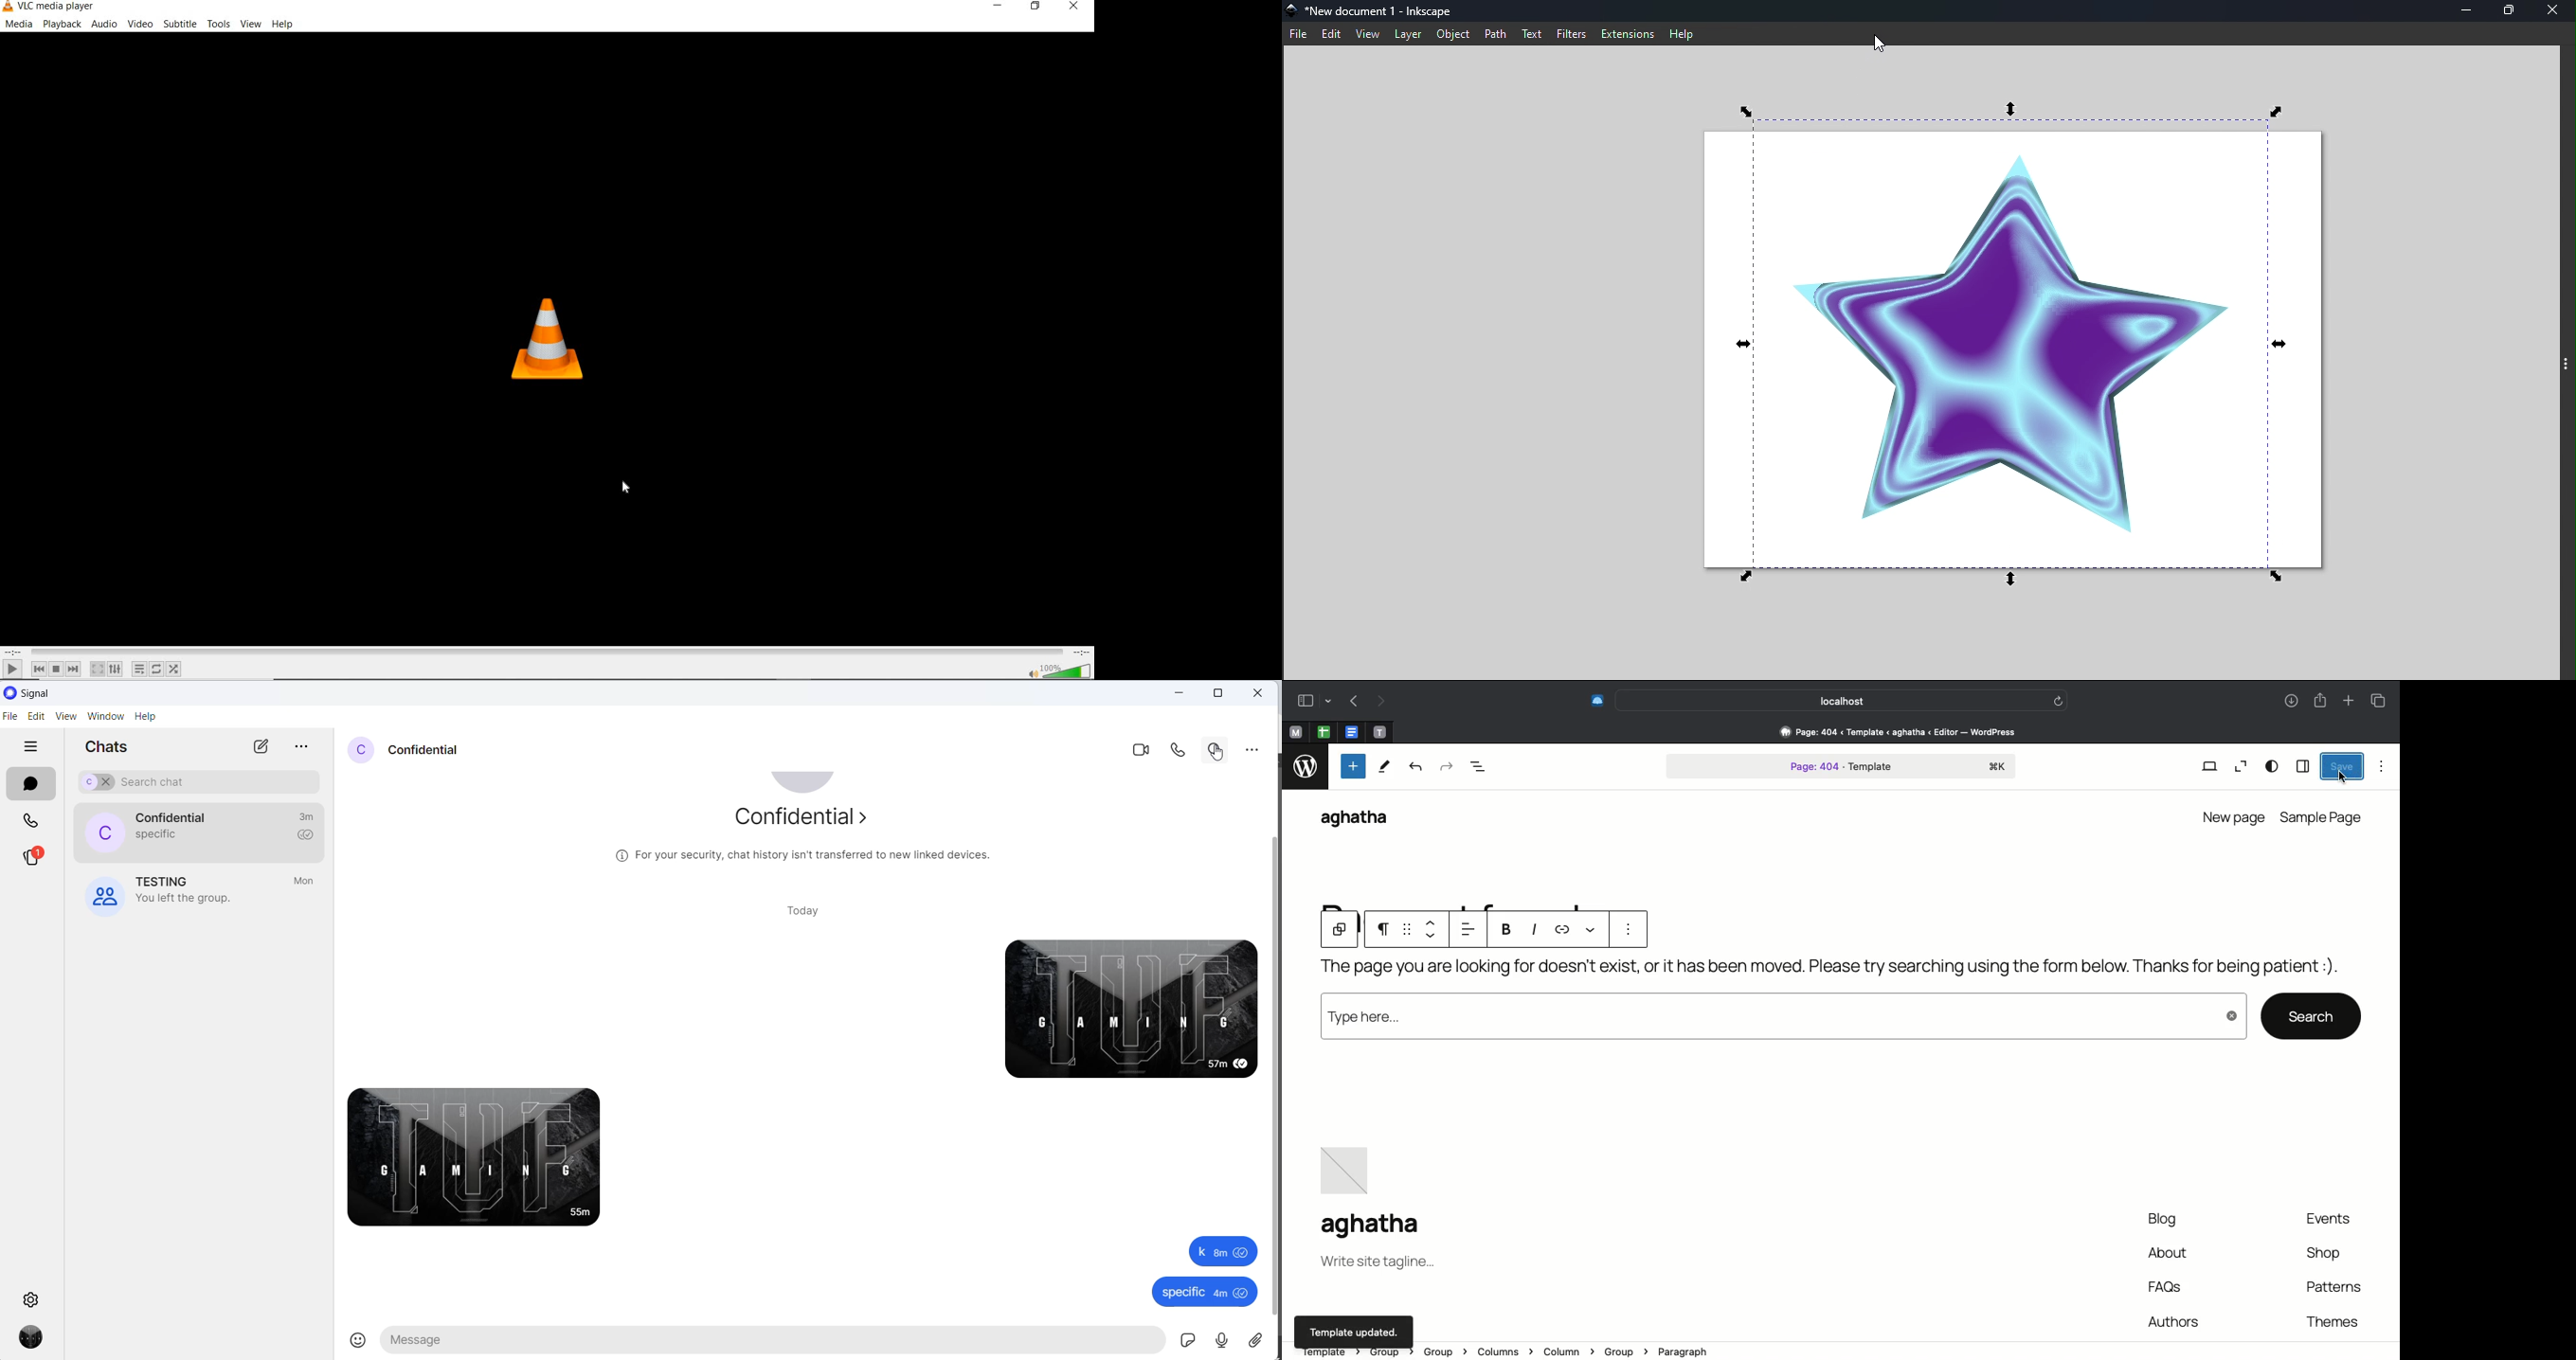 The height and width of the screenshot is (1372, 2576). I want to click on link, so click(1563, 930).